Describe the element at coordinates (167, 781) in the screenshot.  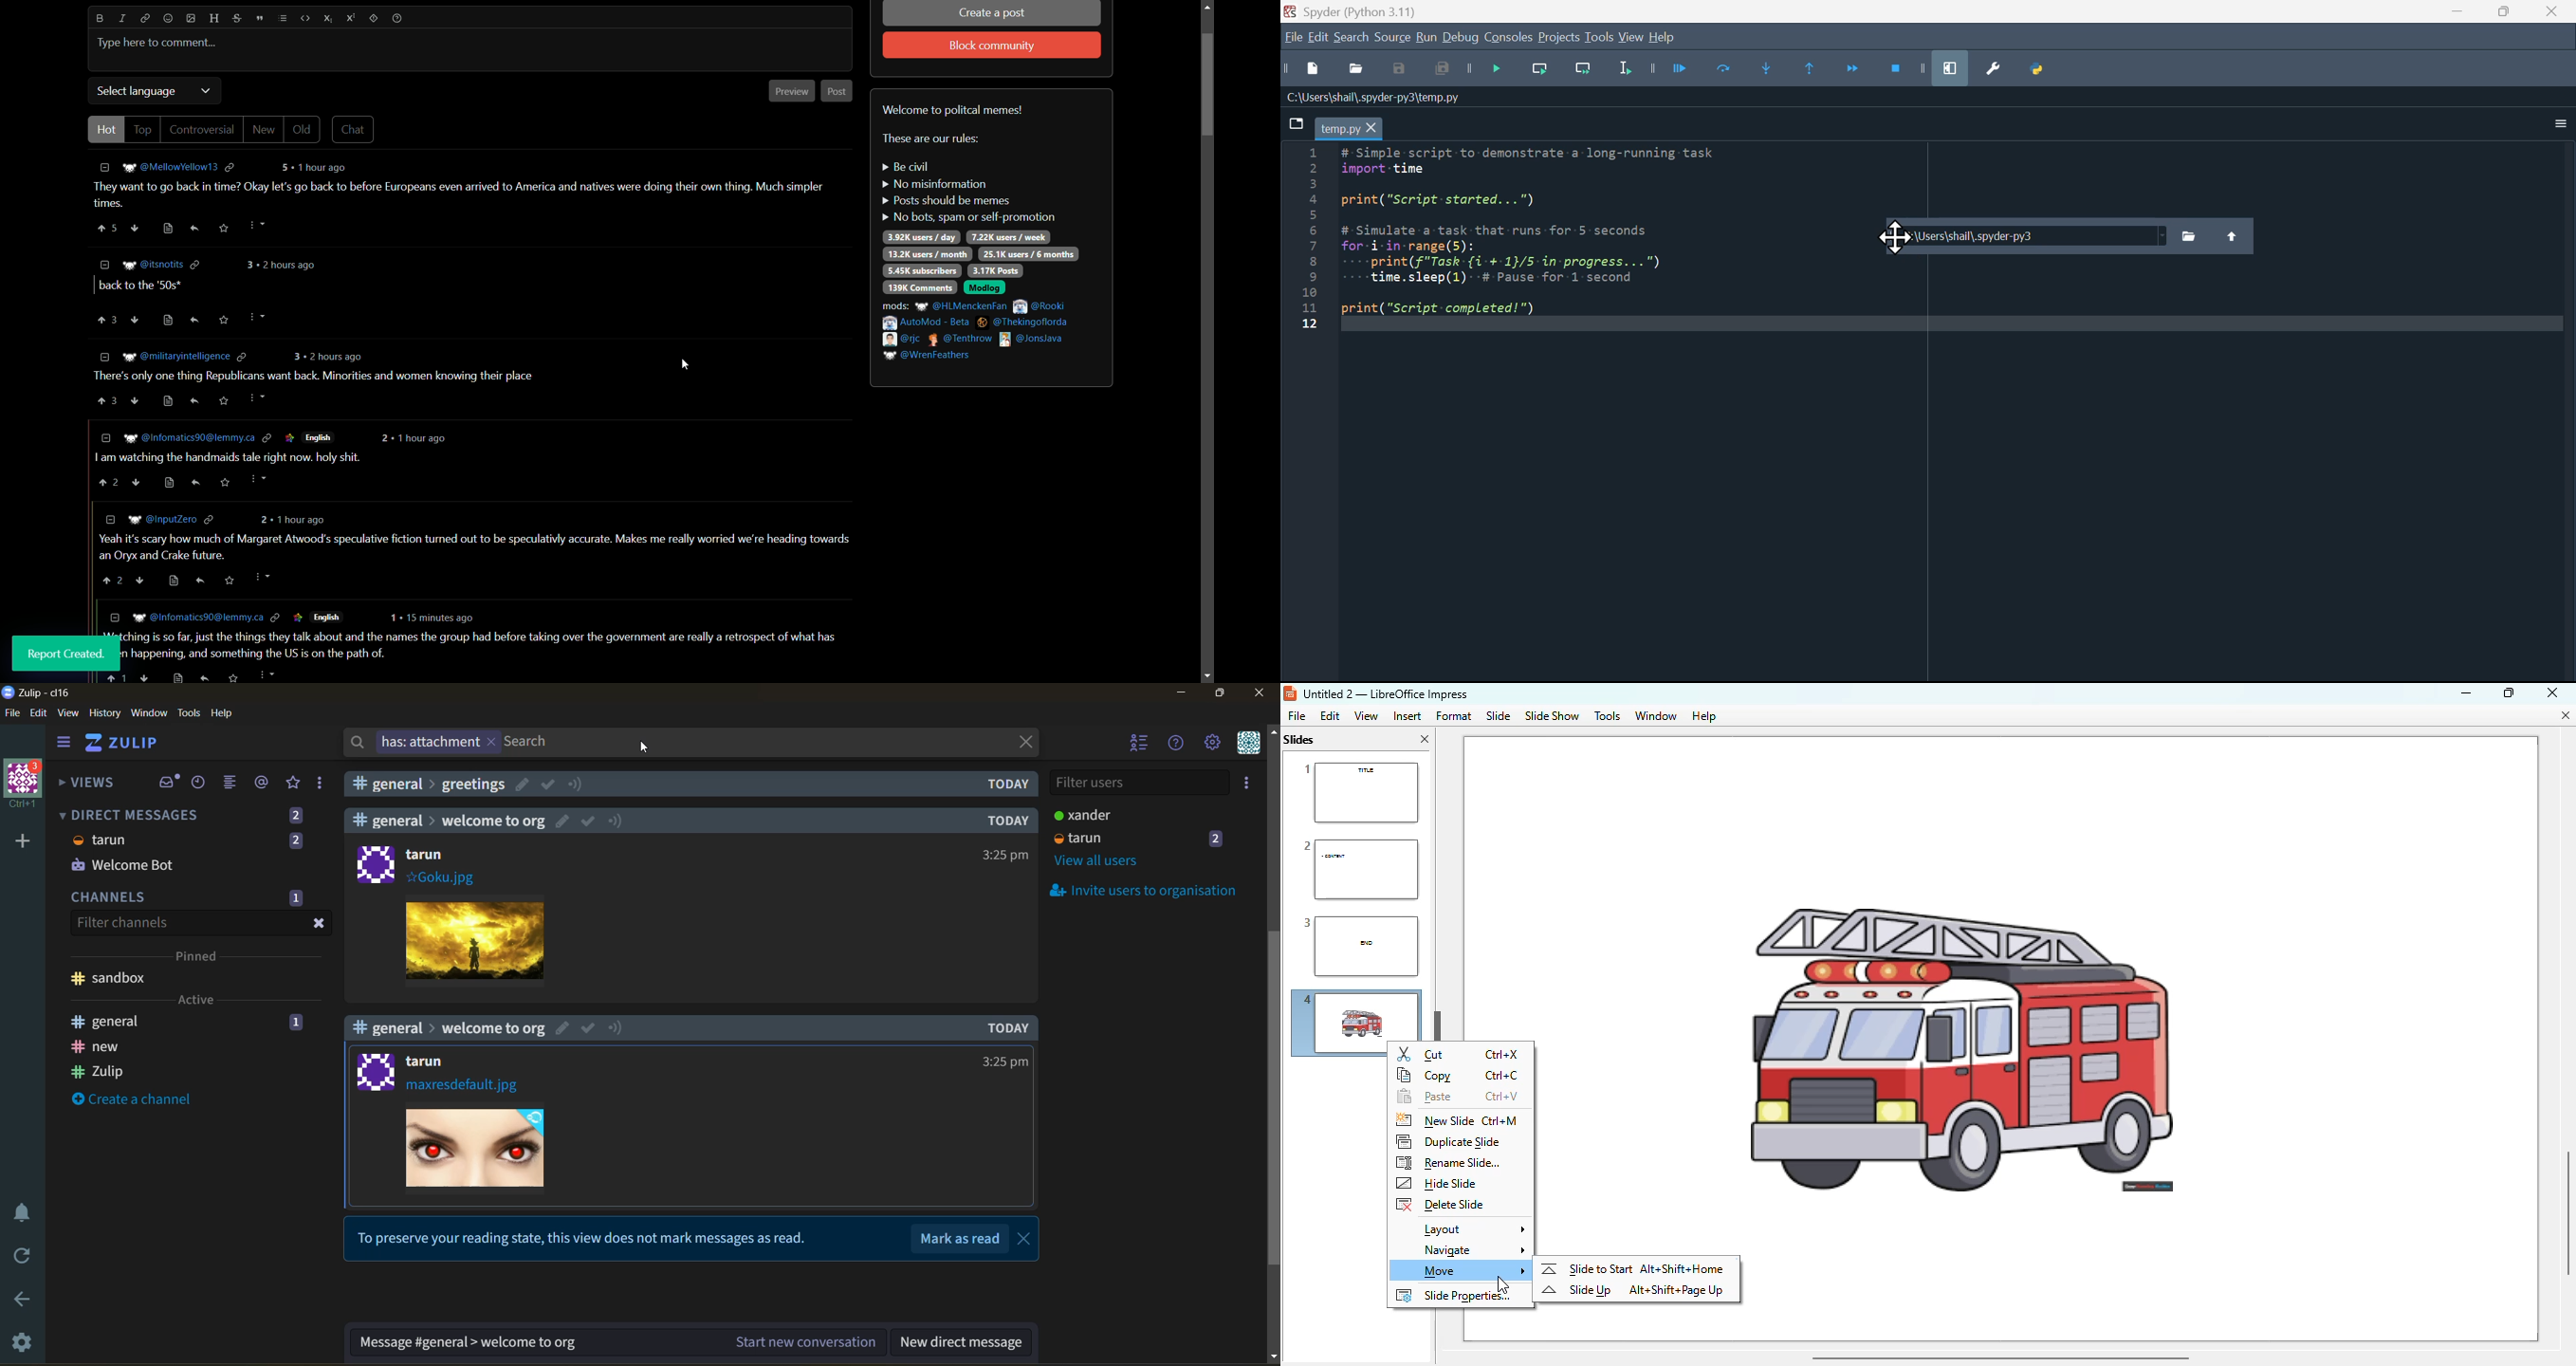
I see `inbox` at that location.